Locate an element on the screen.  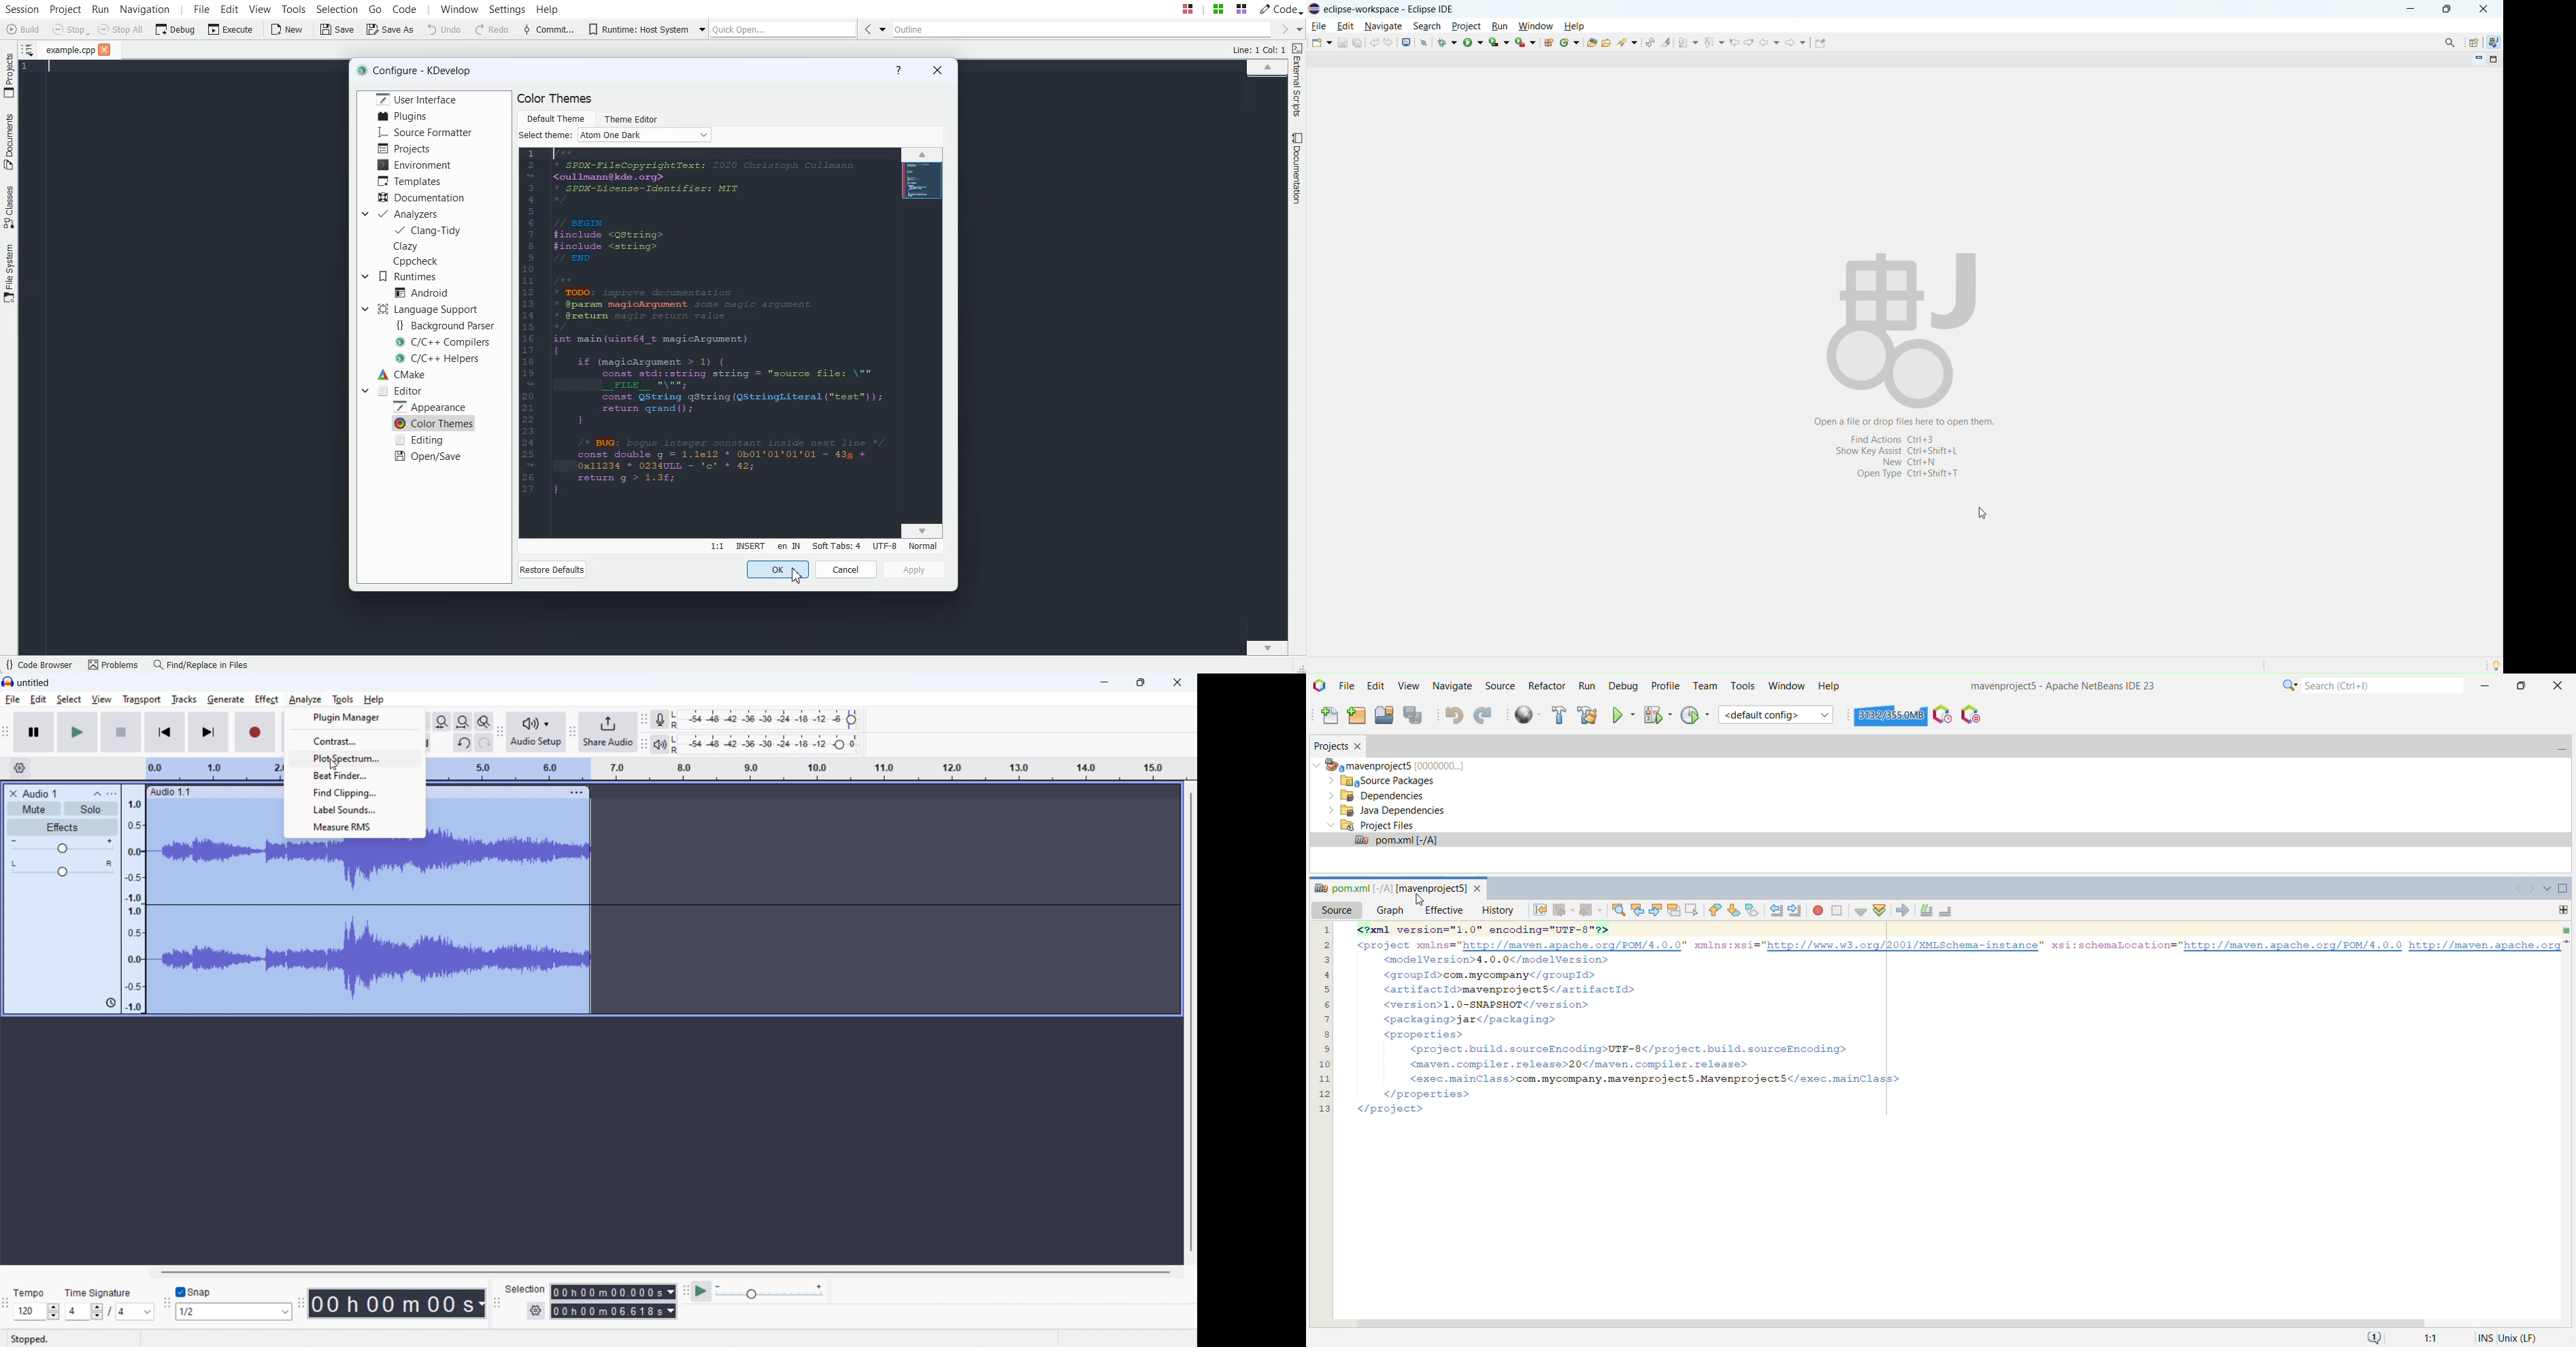
Projects is located at coordinates (404, 148).